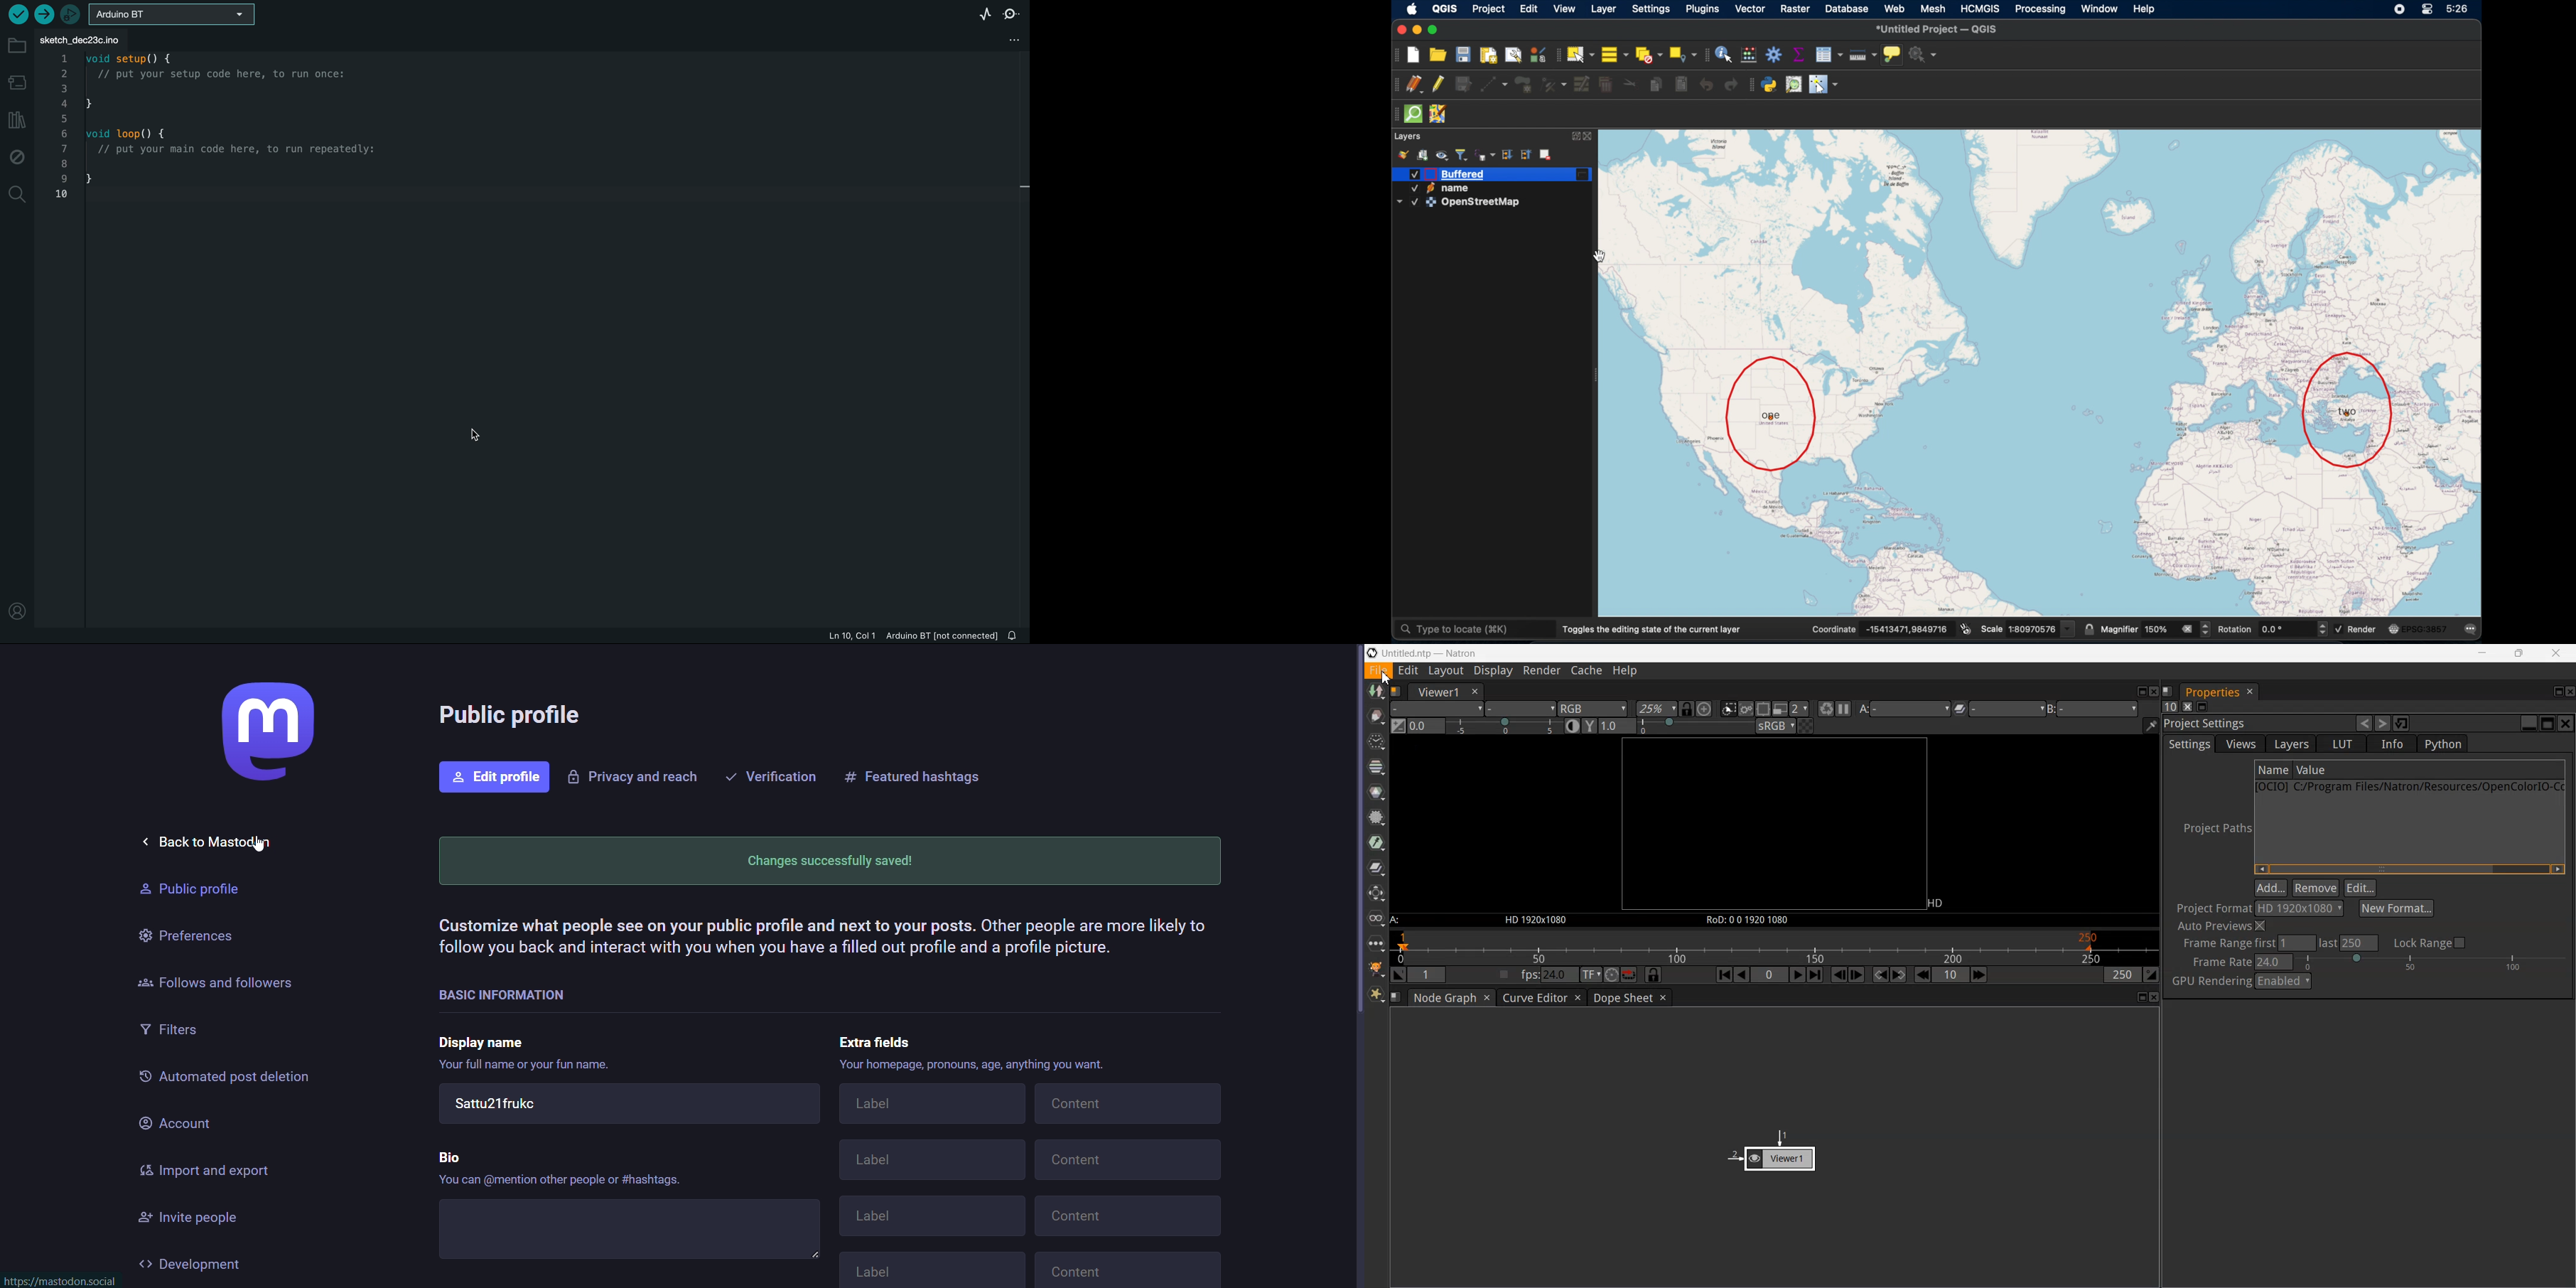 Image resolution: width=2576 pixels, height=1288 pixels. I want to click on debug, so click(18, 158).